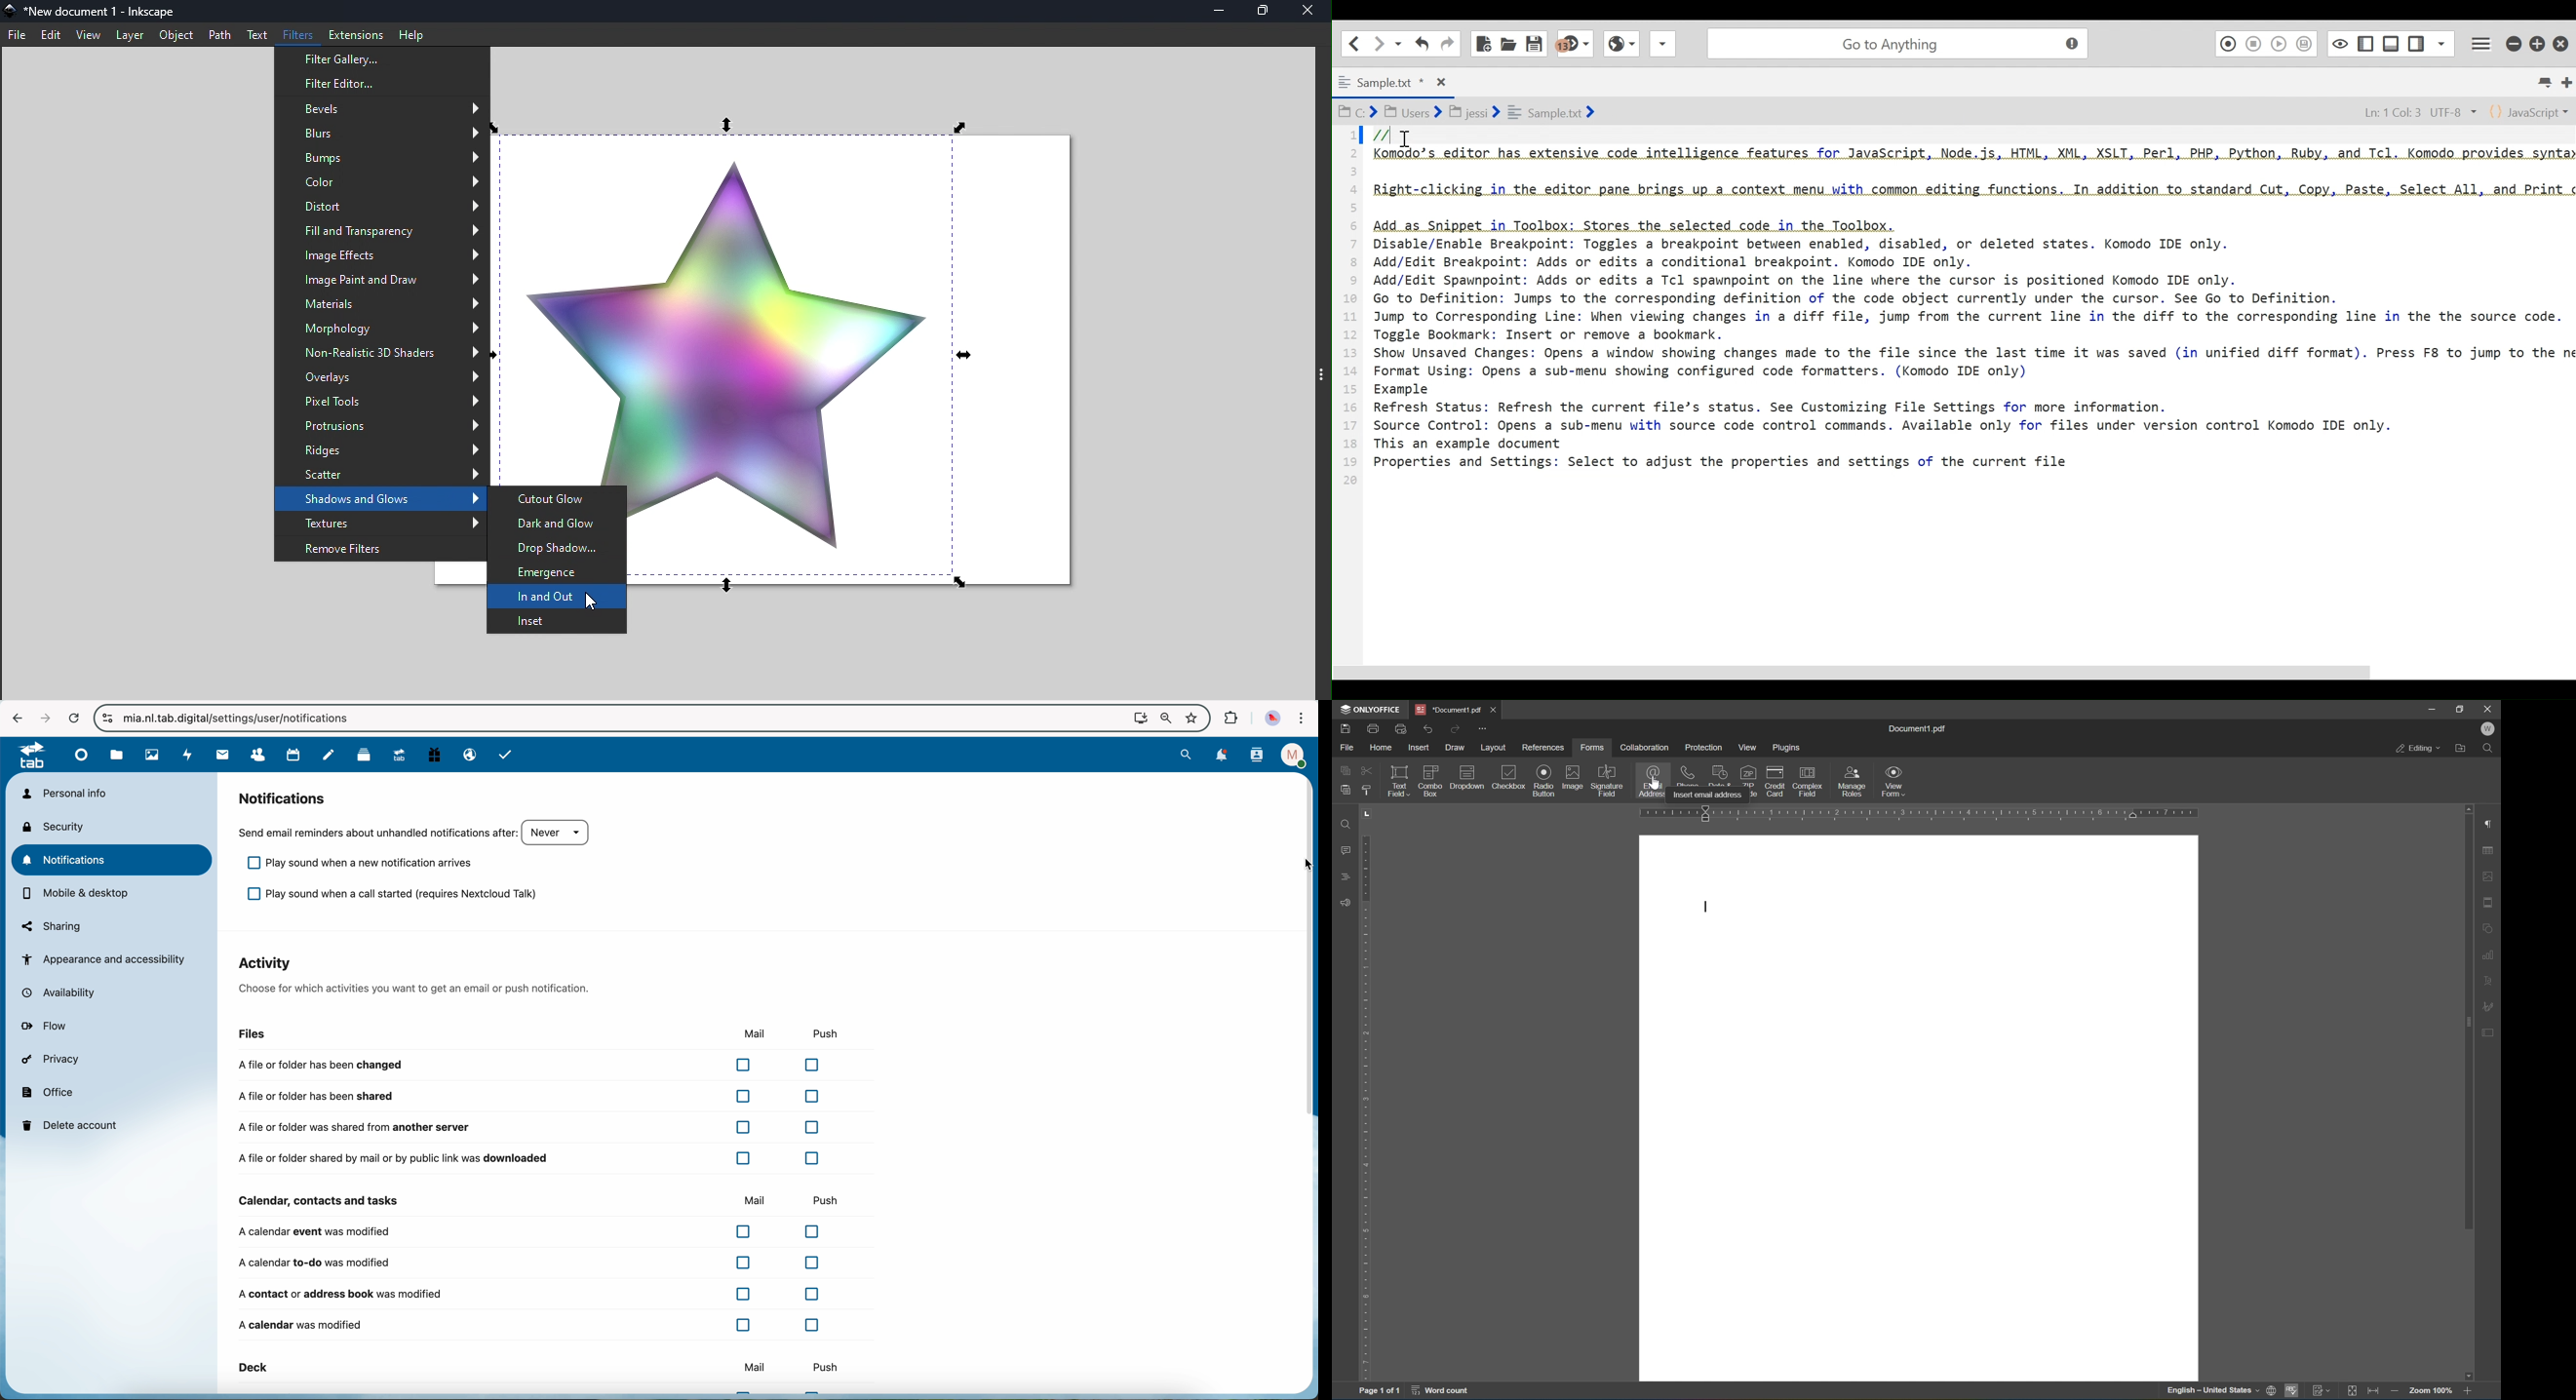 The image size is (2576, 1400). Describe the element at coordinates (1571, 778) in the screenshot. I see `image` at that location.